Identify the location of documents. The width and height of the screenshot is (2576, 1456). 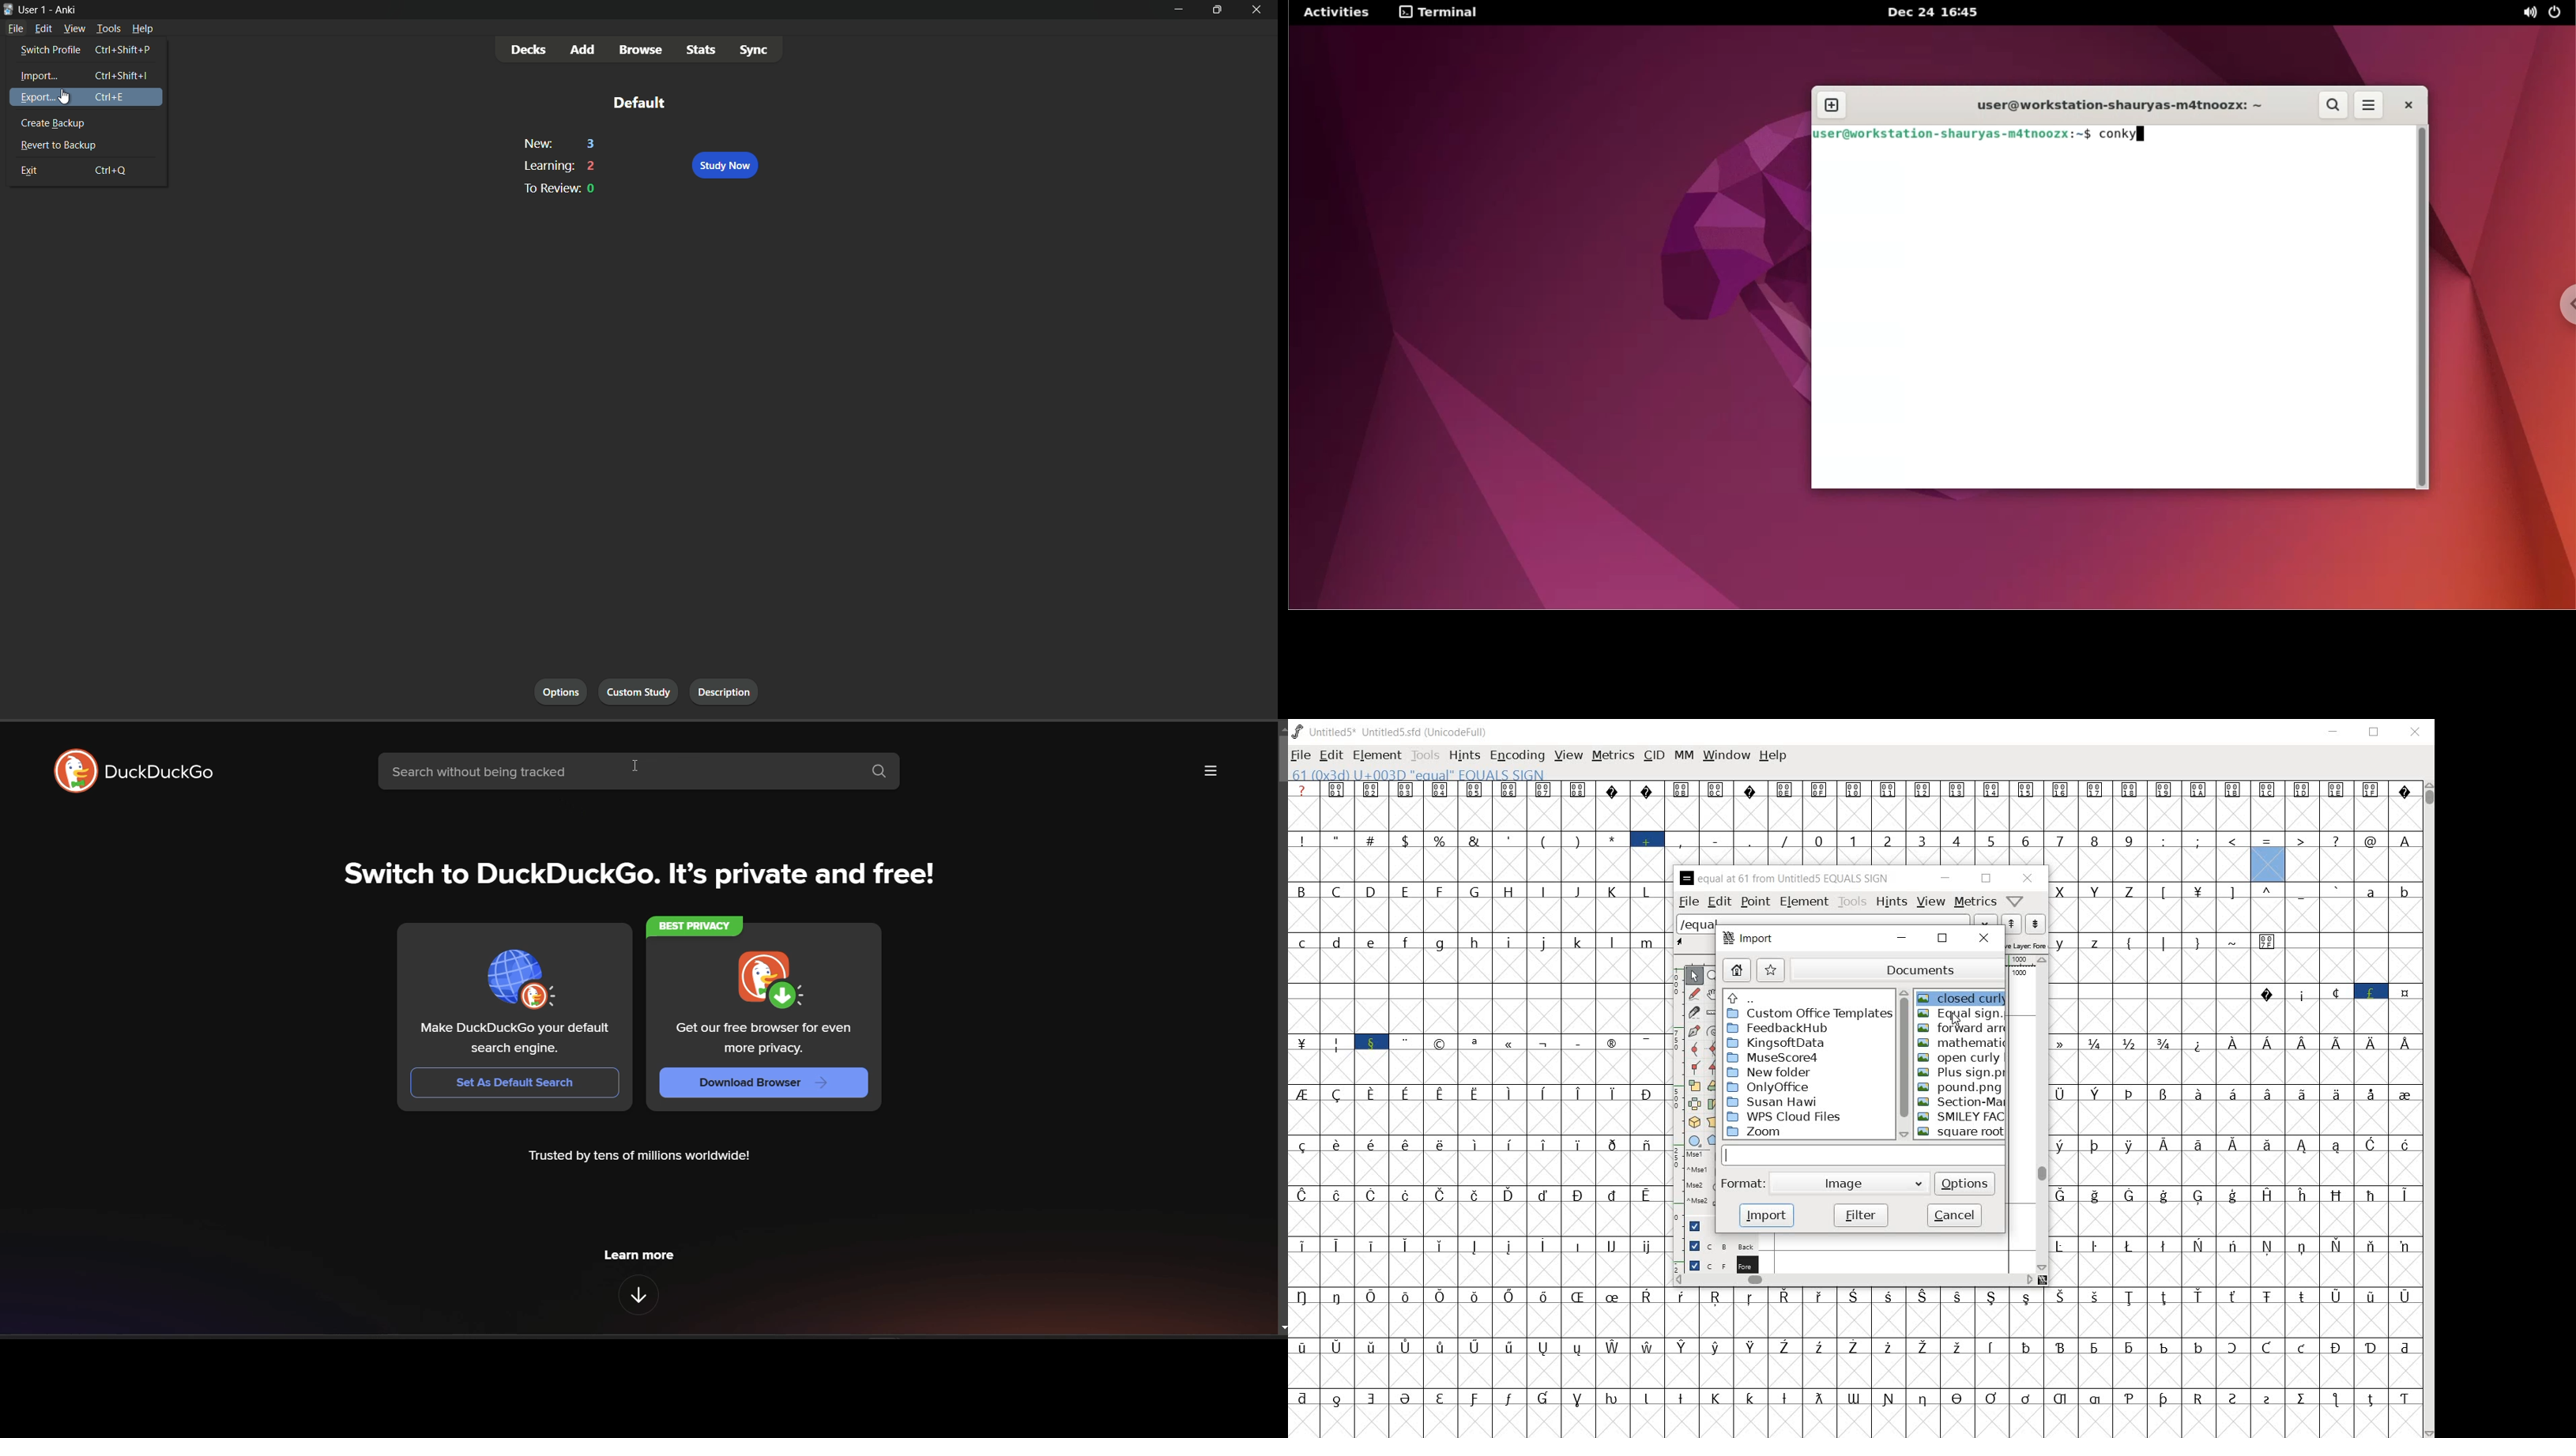
(1894, 971).